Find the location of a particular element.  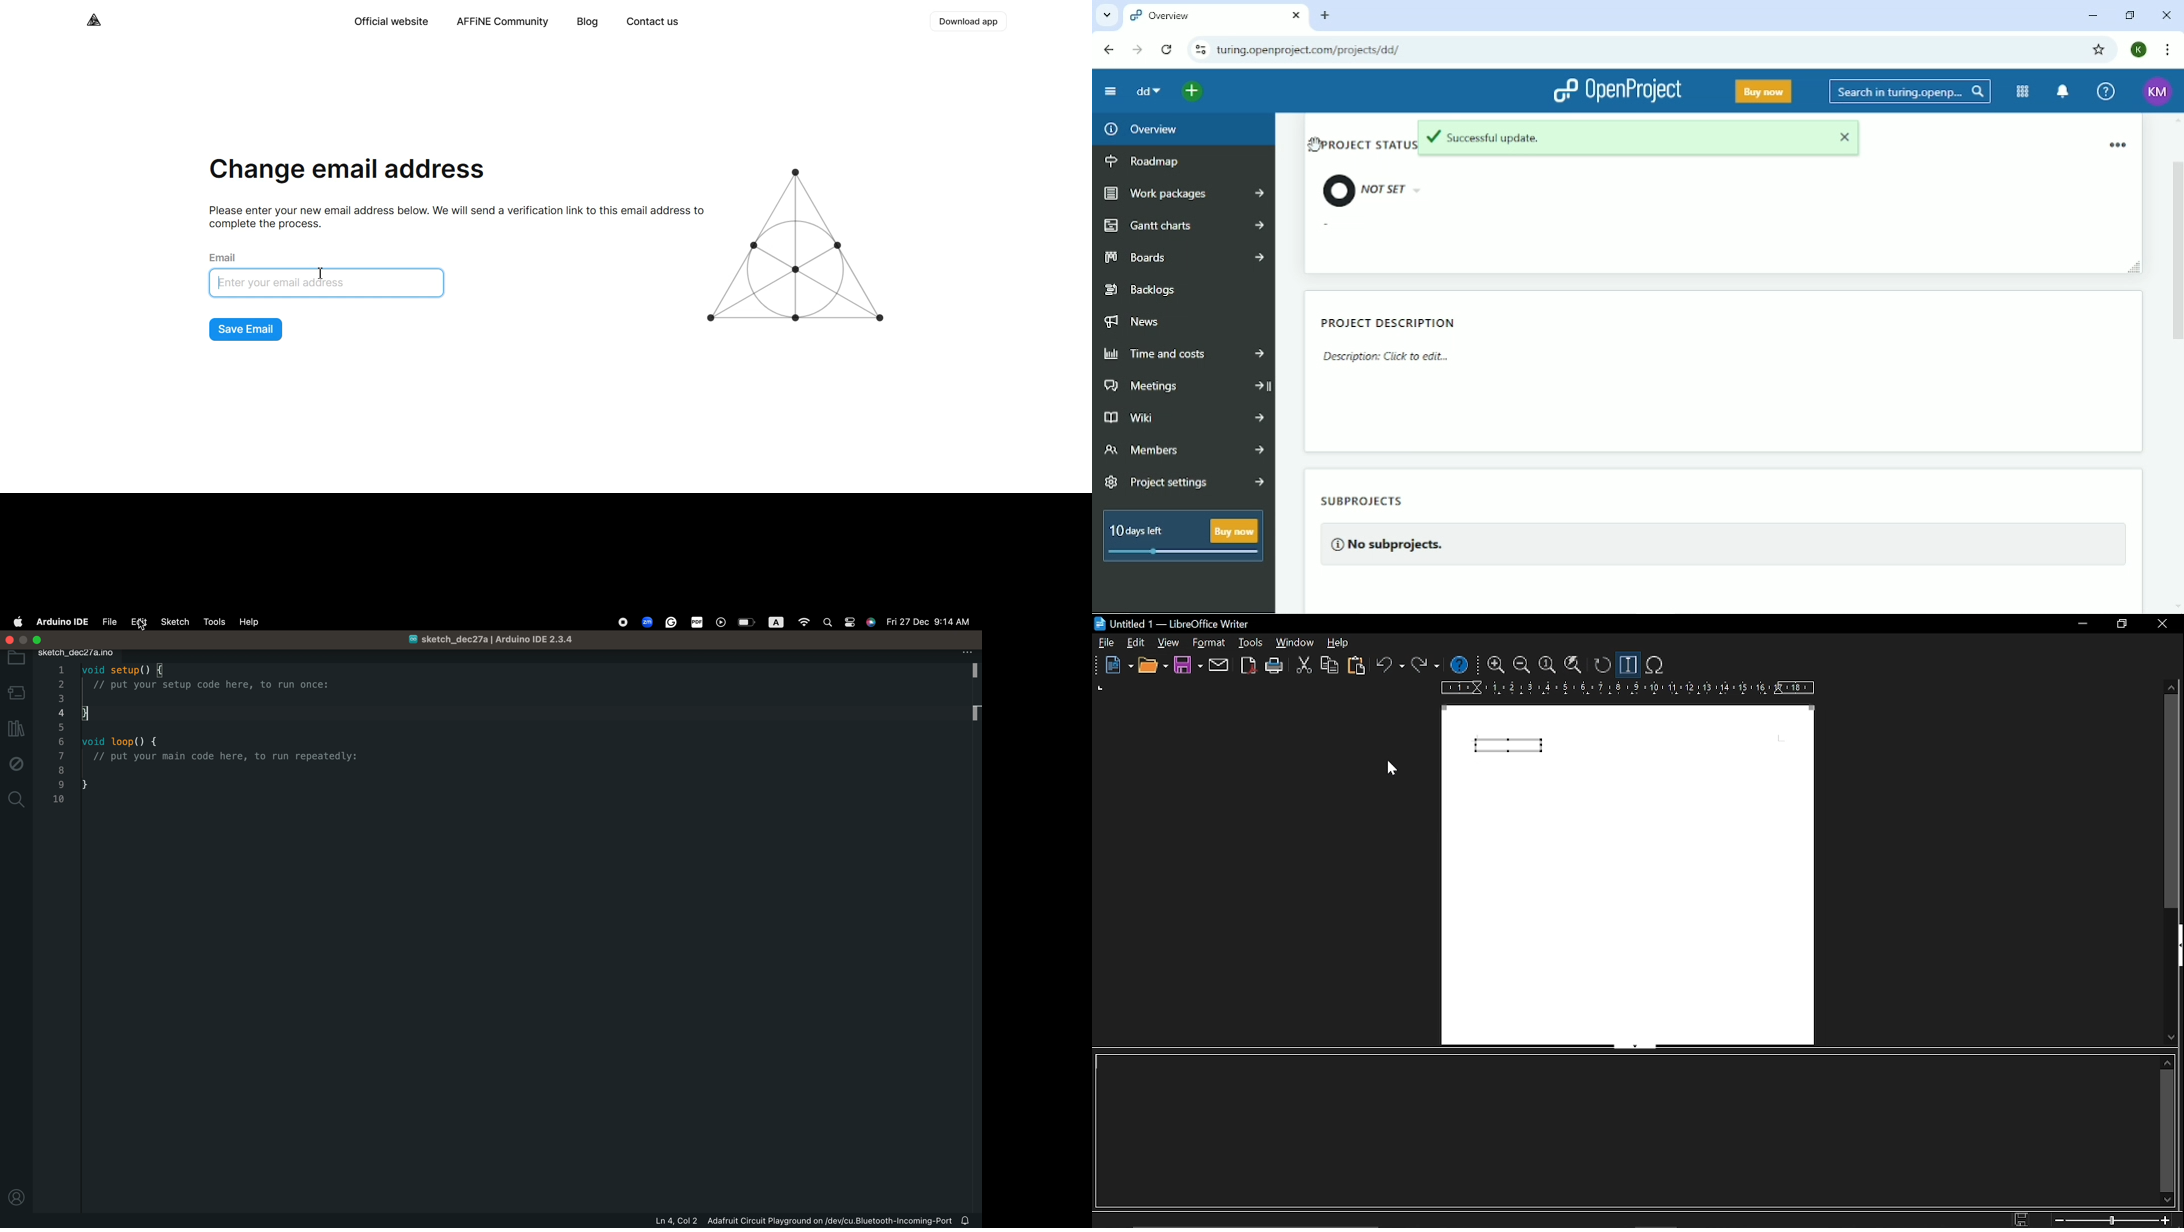

save is located at coordinates (2024, 1219).